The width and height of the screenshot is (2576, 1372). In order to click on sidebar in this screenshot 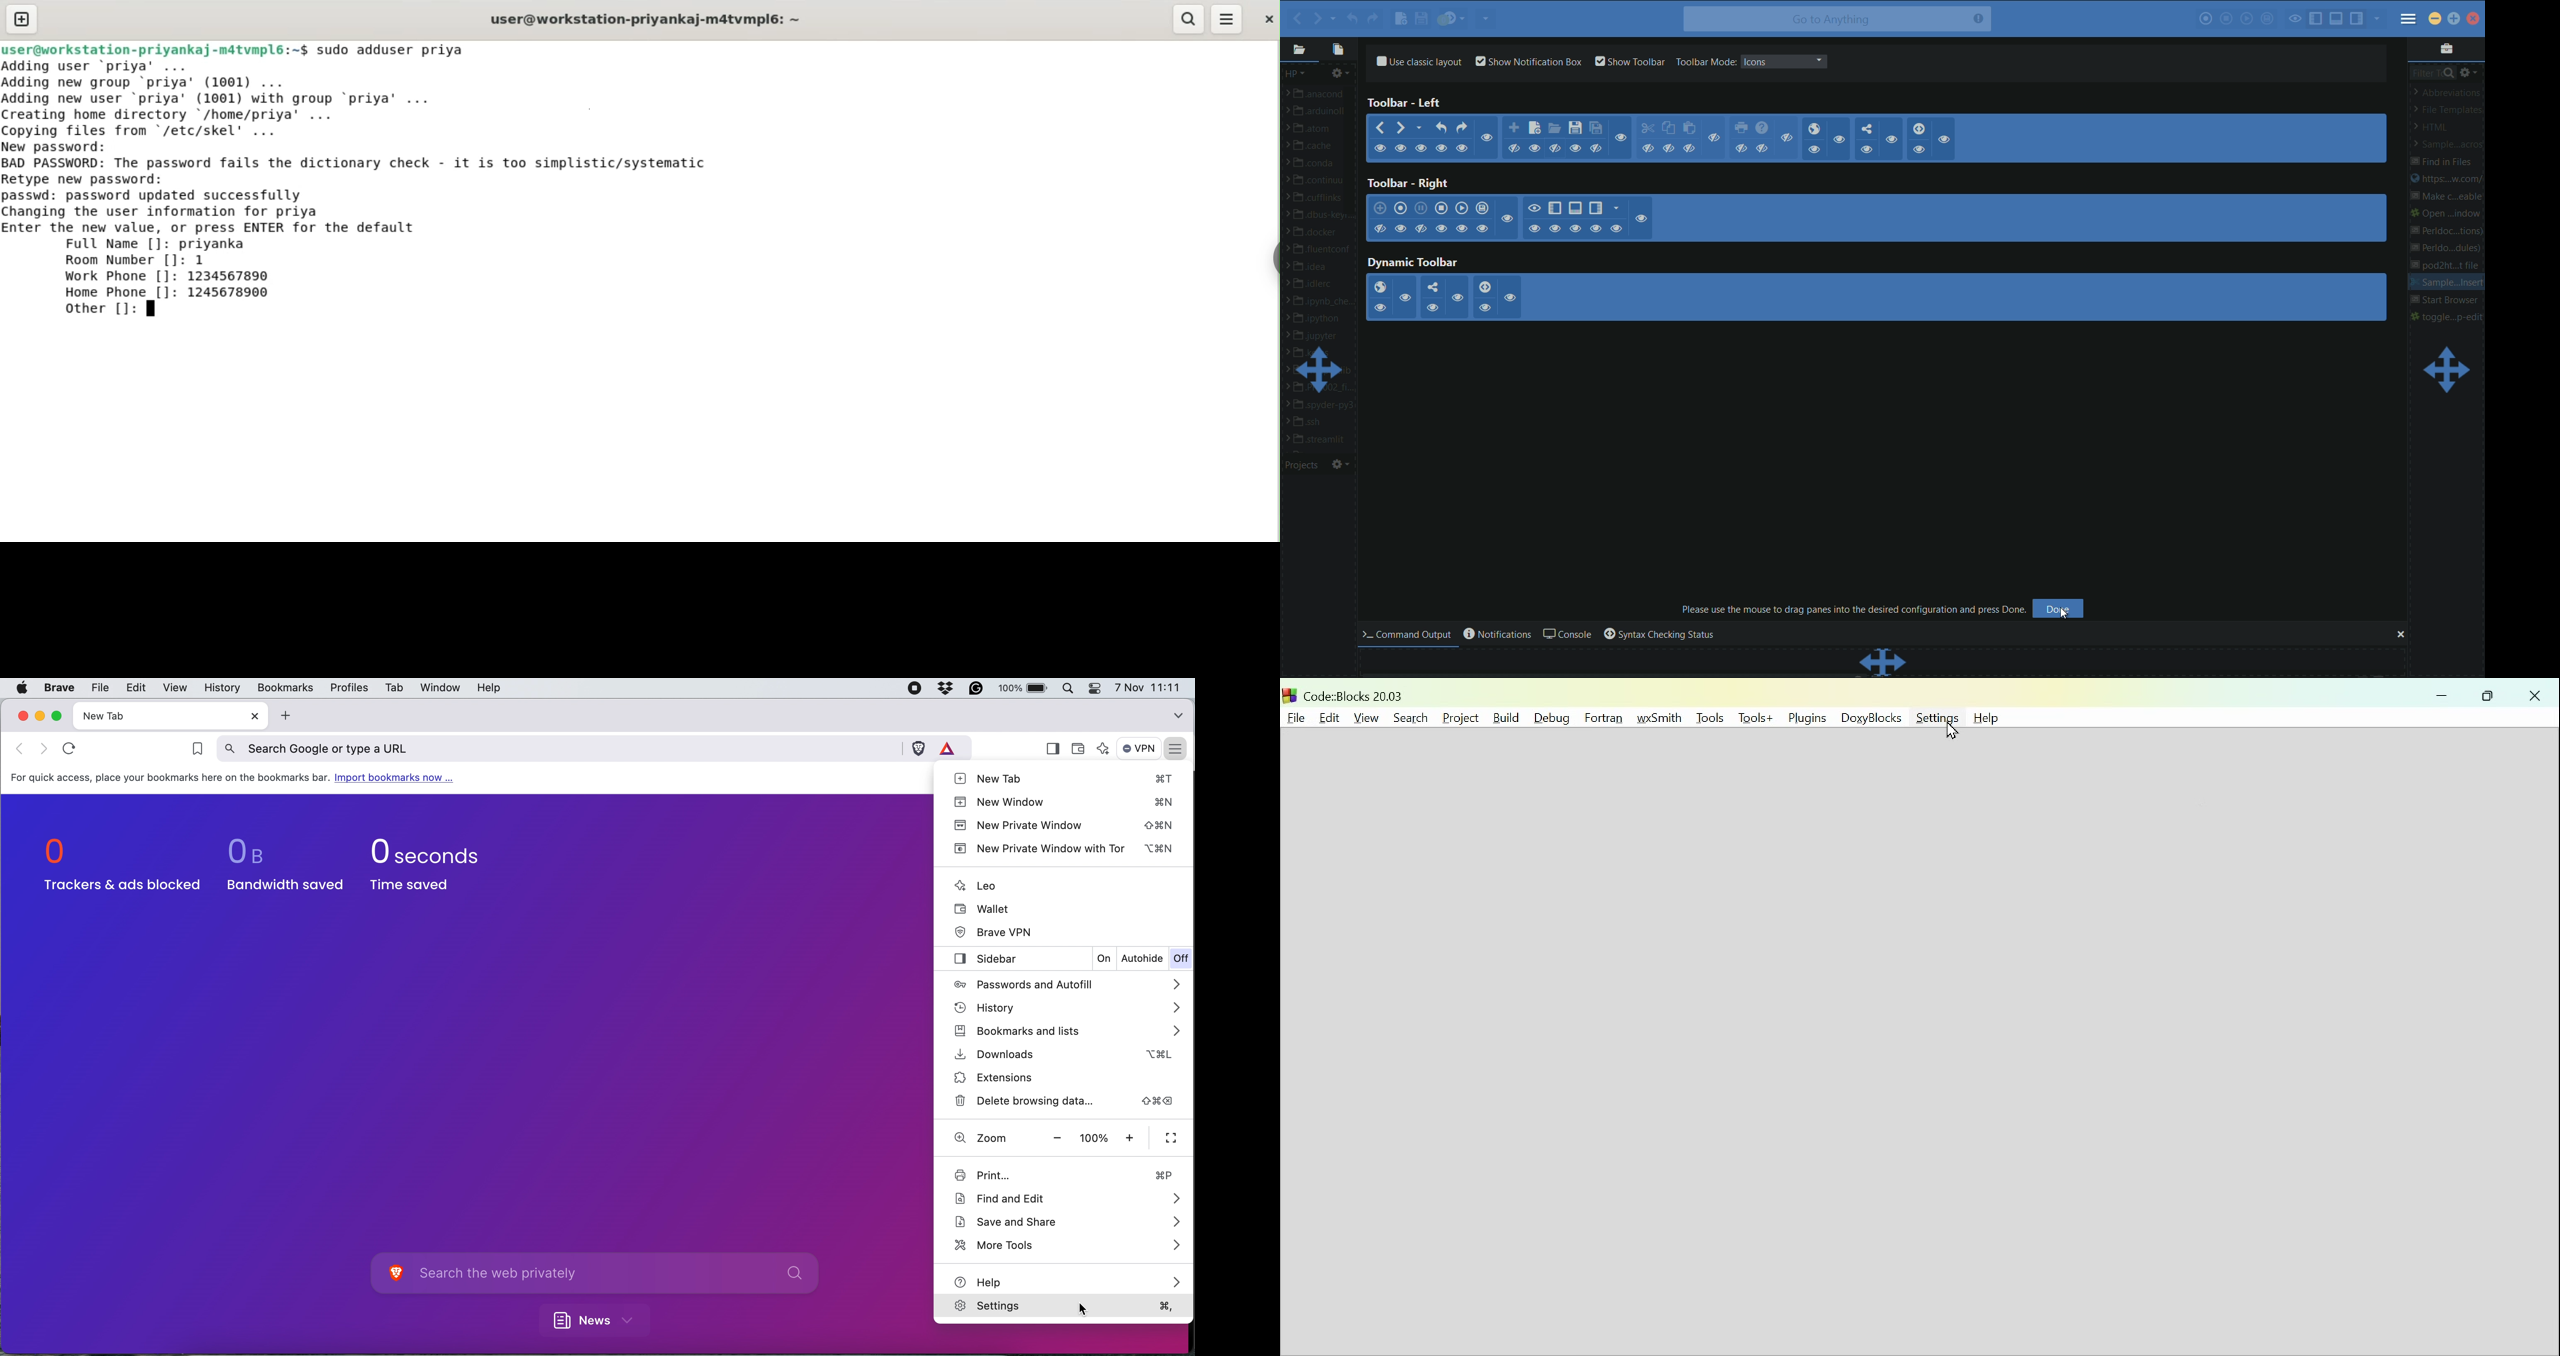, I will do `click(980, 959)`.